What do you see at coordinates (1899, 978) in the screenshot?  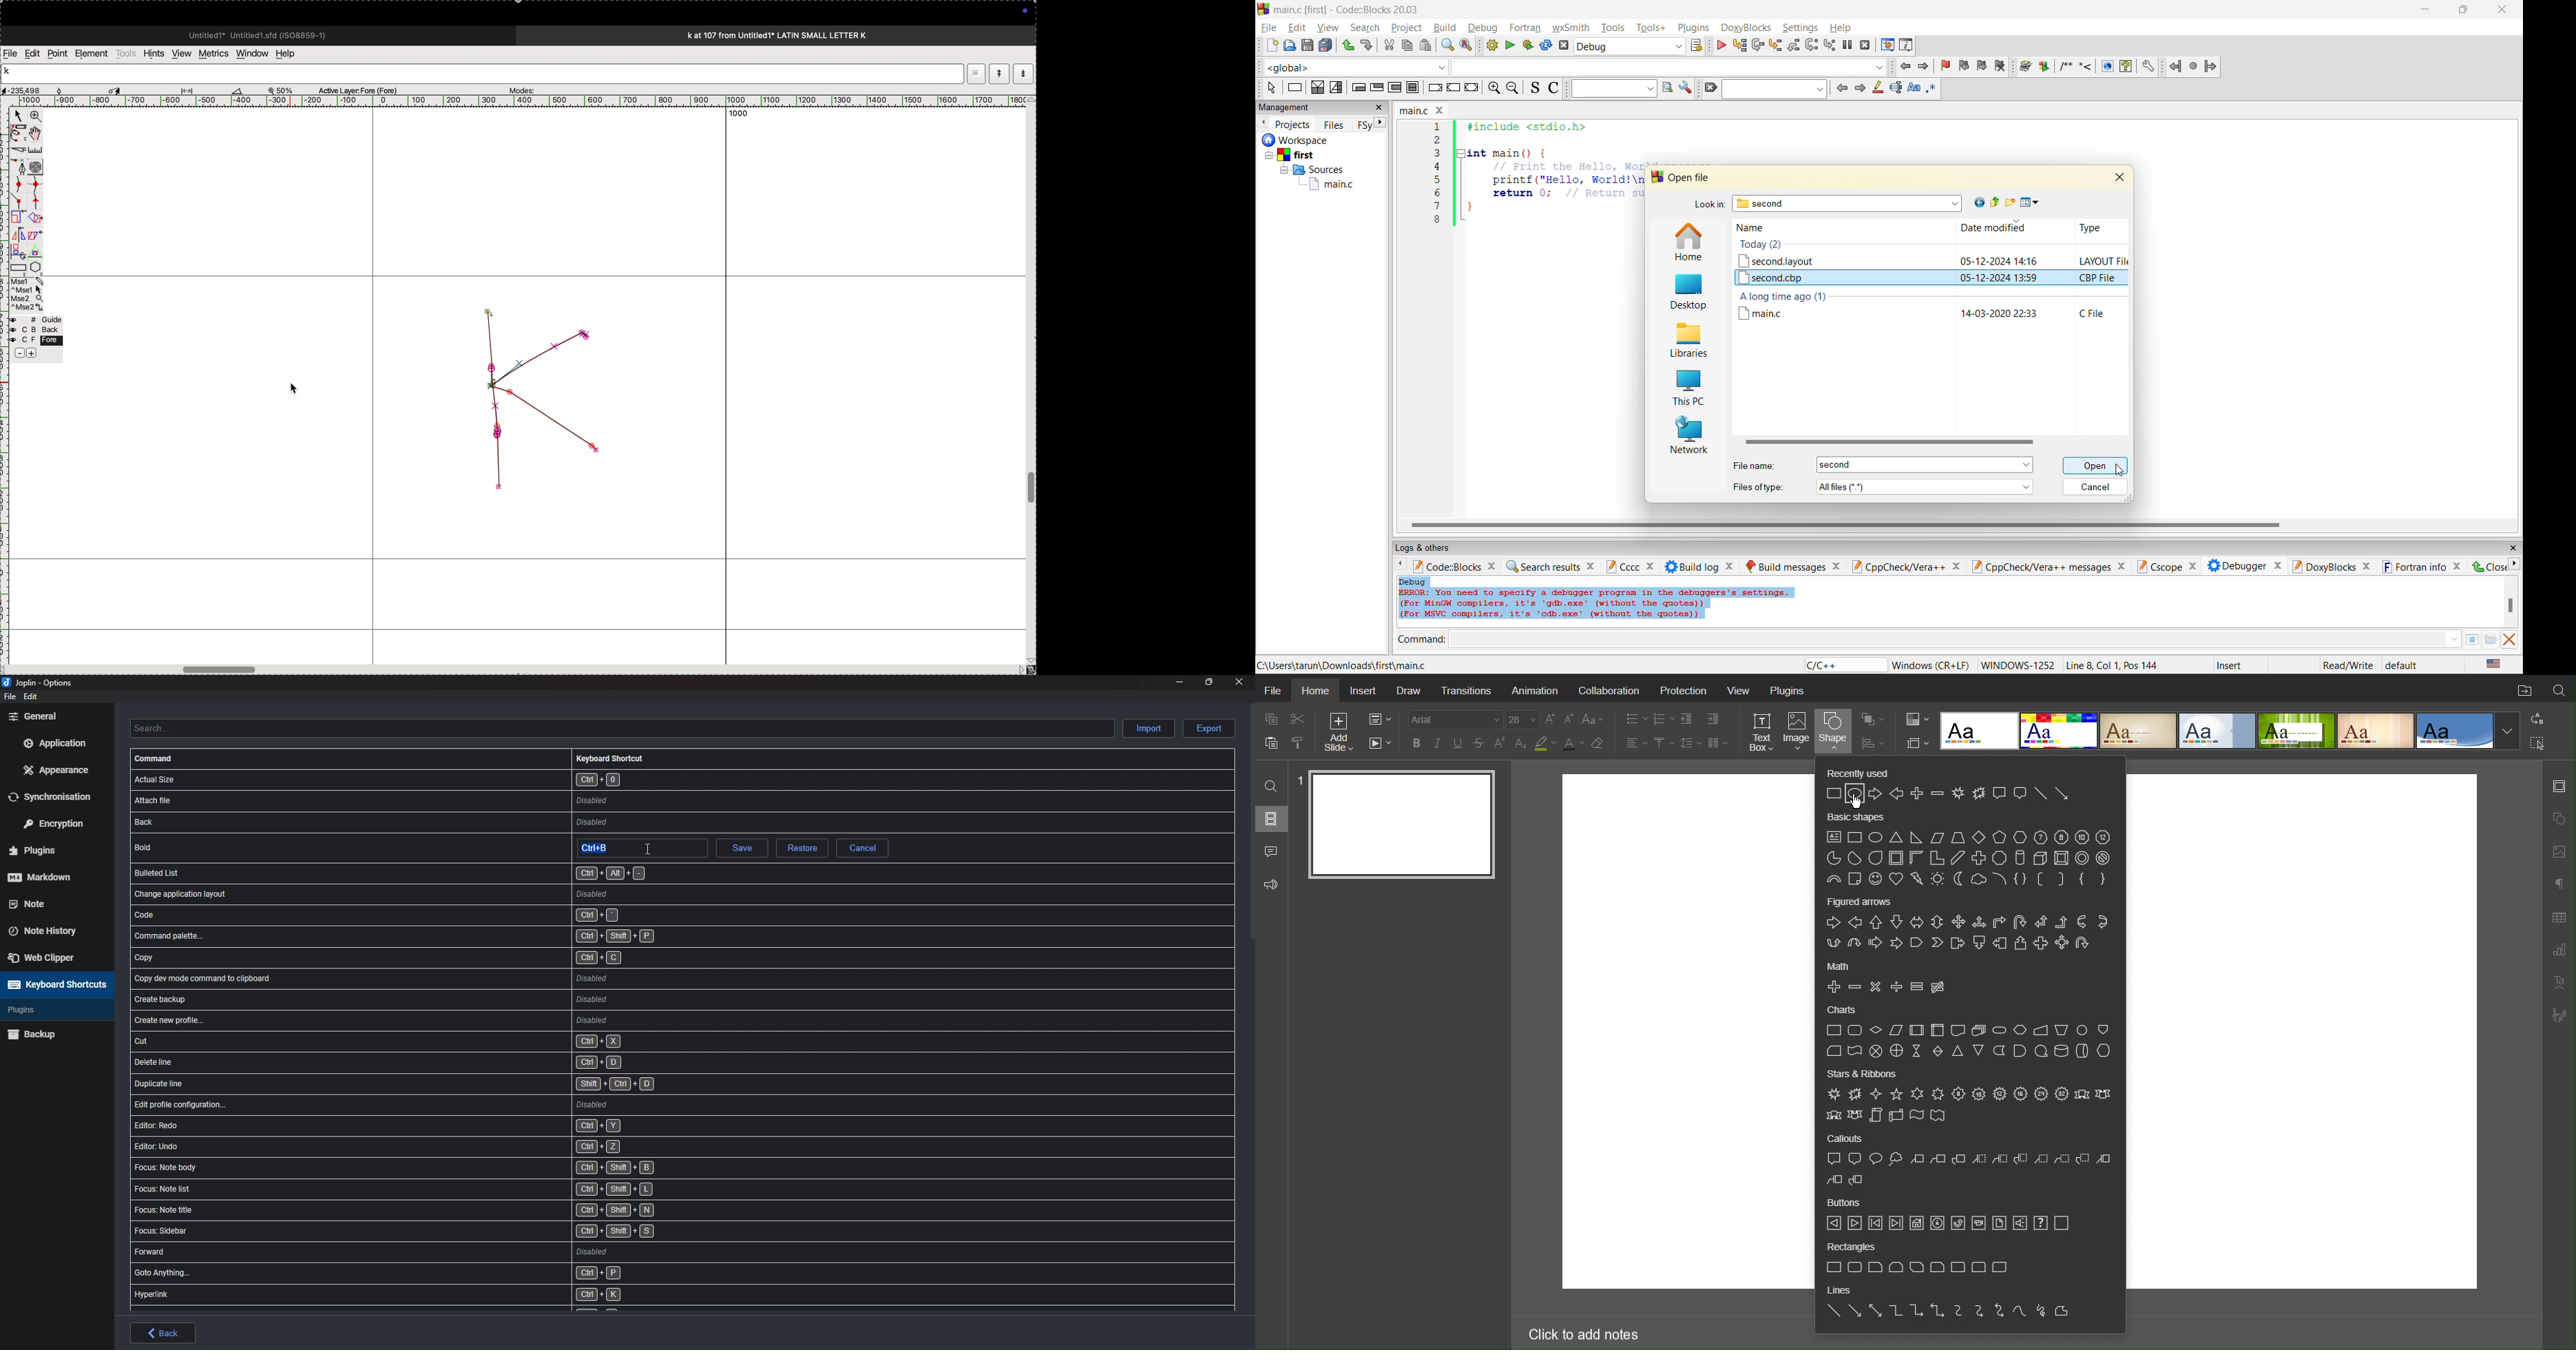 I see `Math` at bounding box center [1899, 978].